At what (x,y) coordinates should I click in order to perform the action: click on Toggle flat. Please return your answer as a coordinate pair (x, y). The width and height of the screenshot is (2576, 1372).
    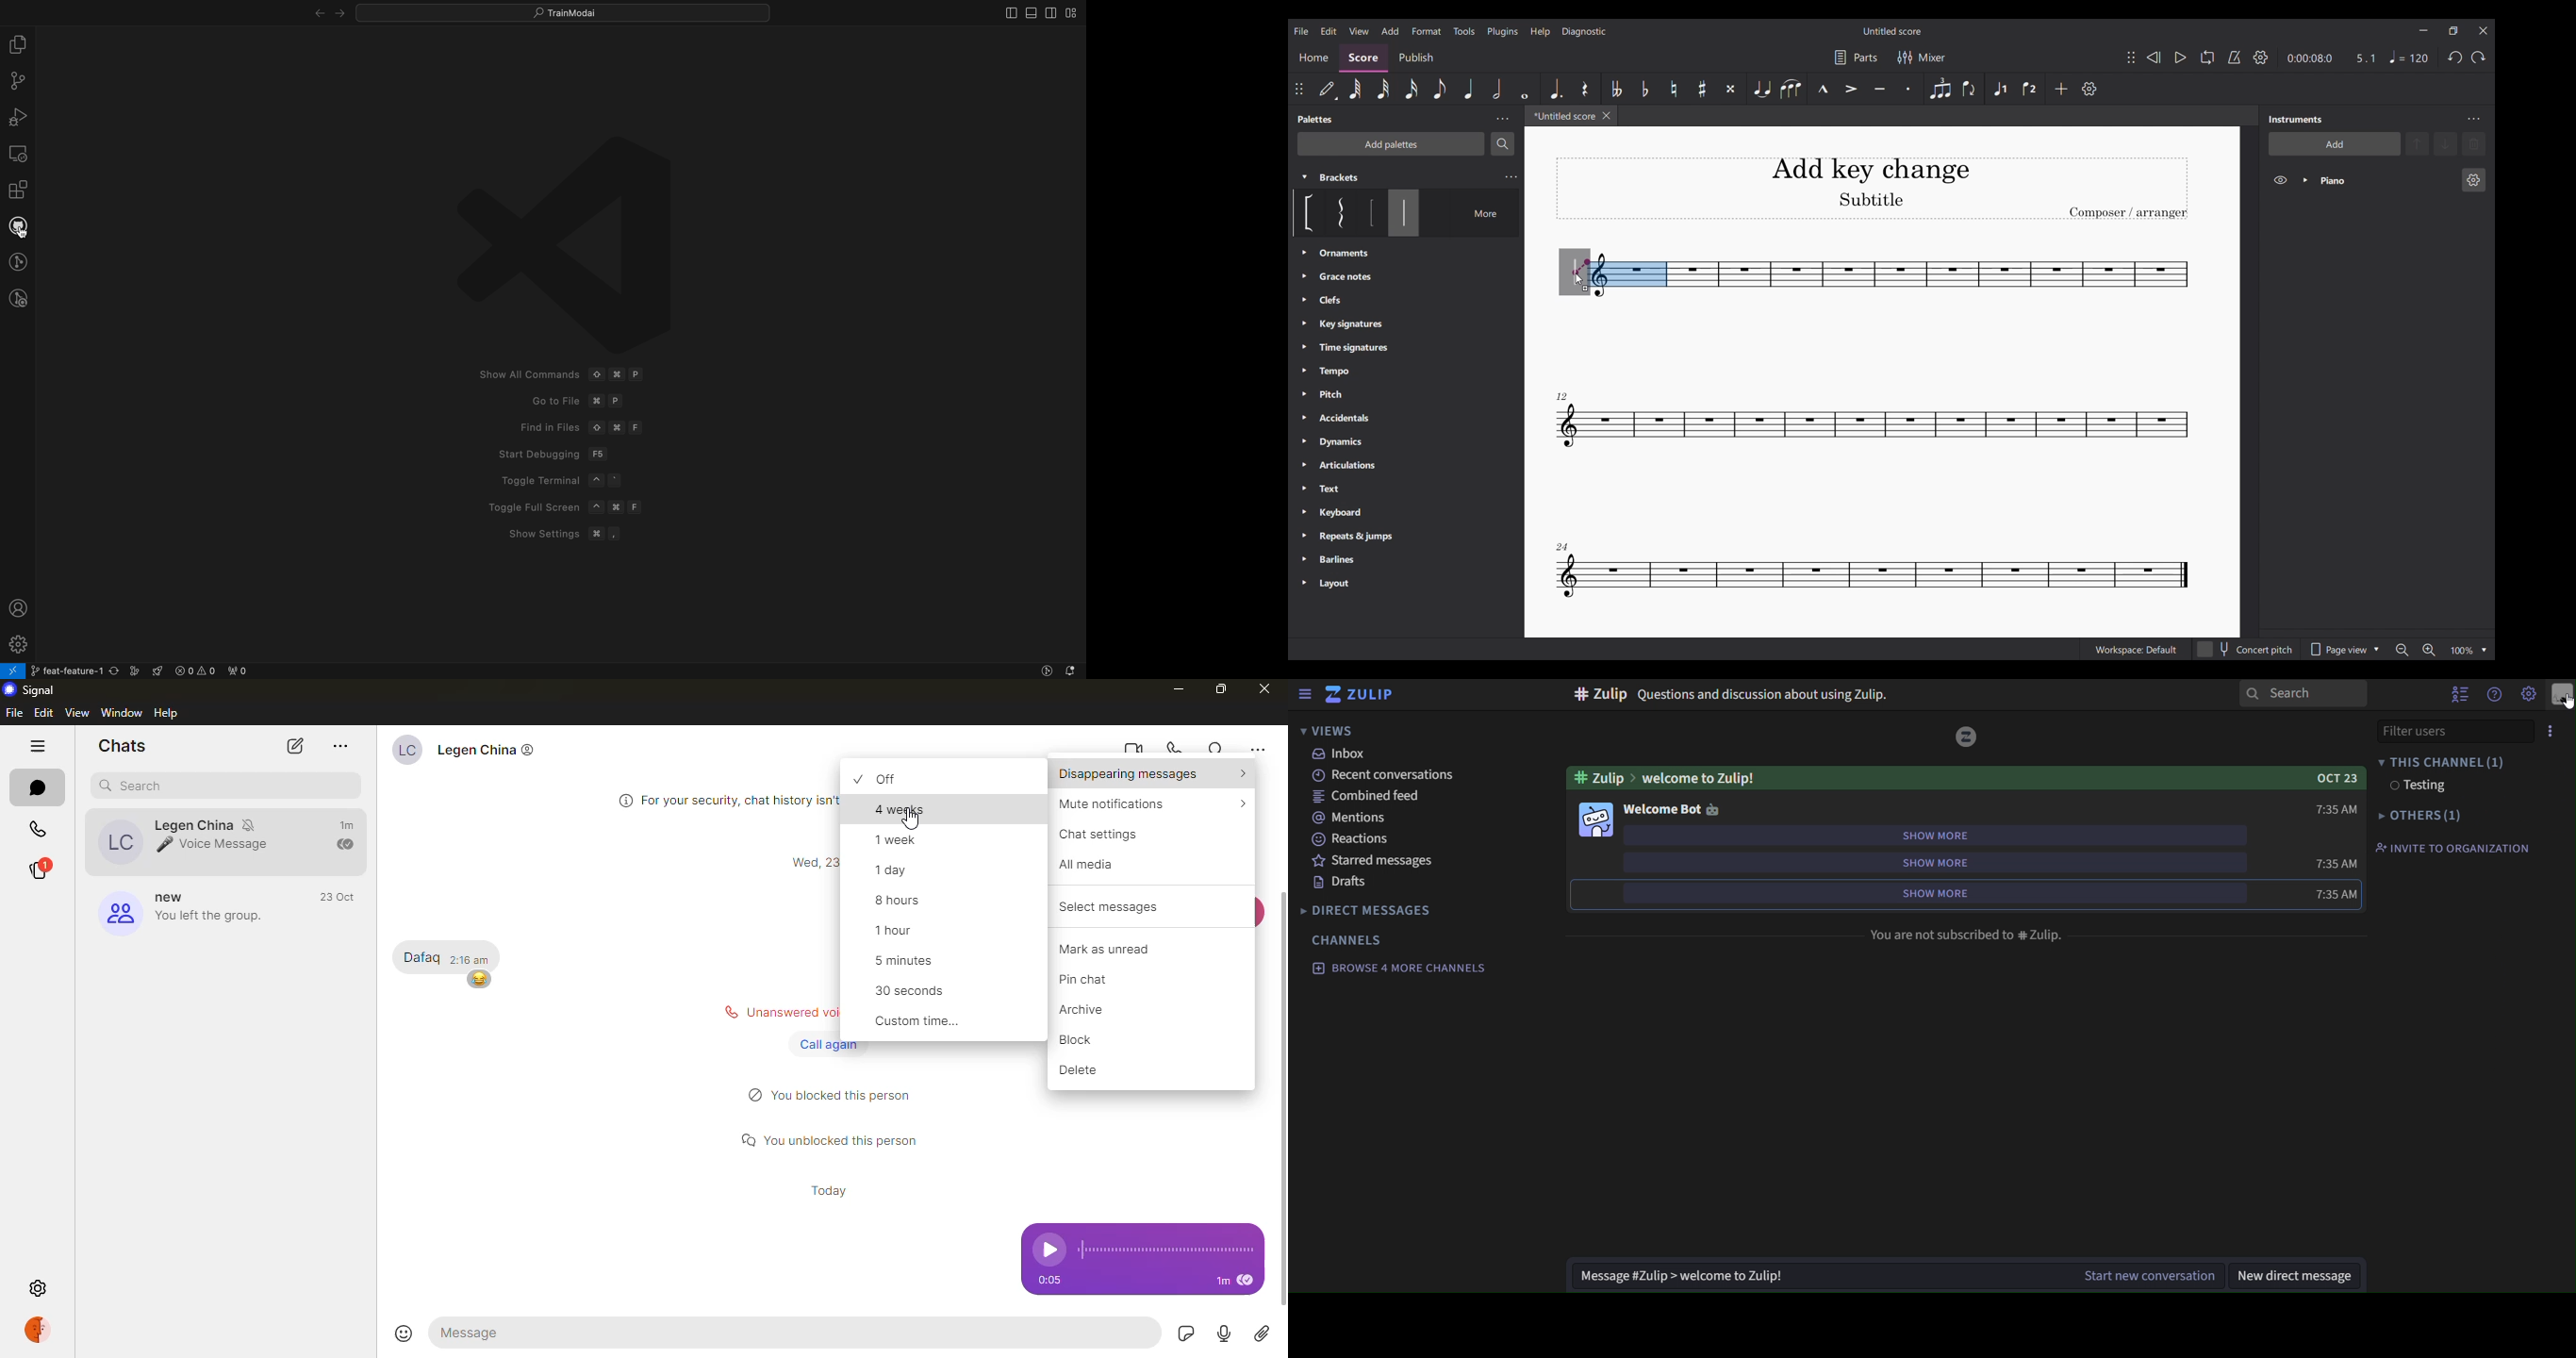
    Looking at the image, I should click on (1646, 89).